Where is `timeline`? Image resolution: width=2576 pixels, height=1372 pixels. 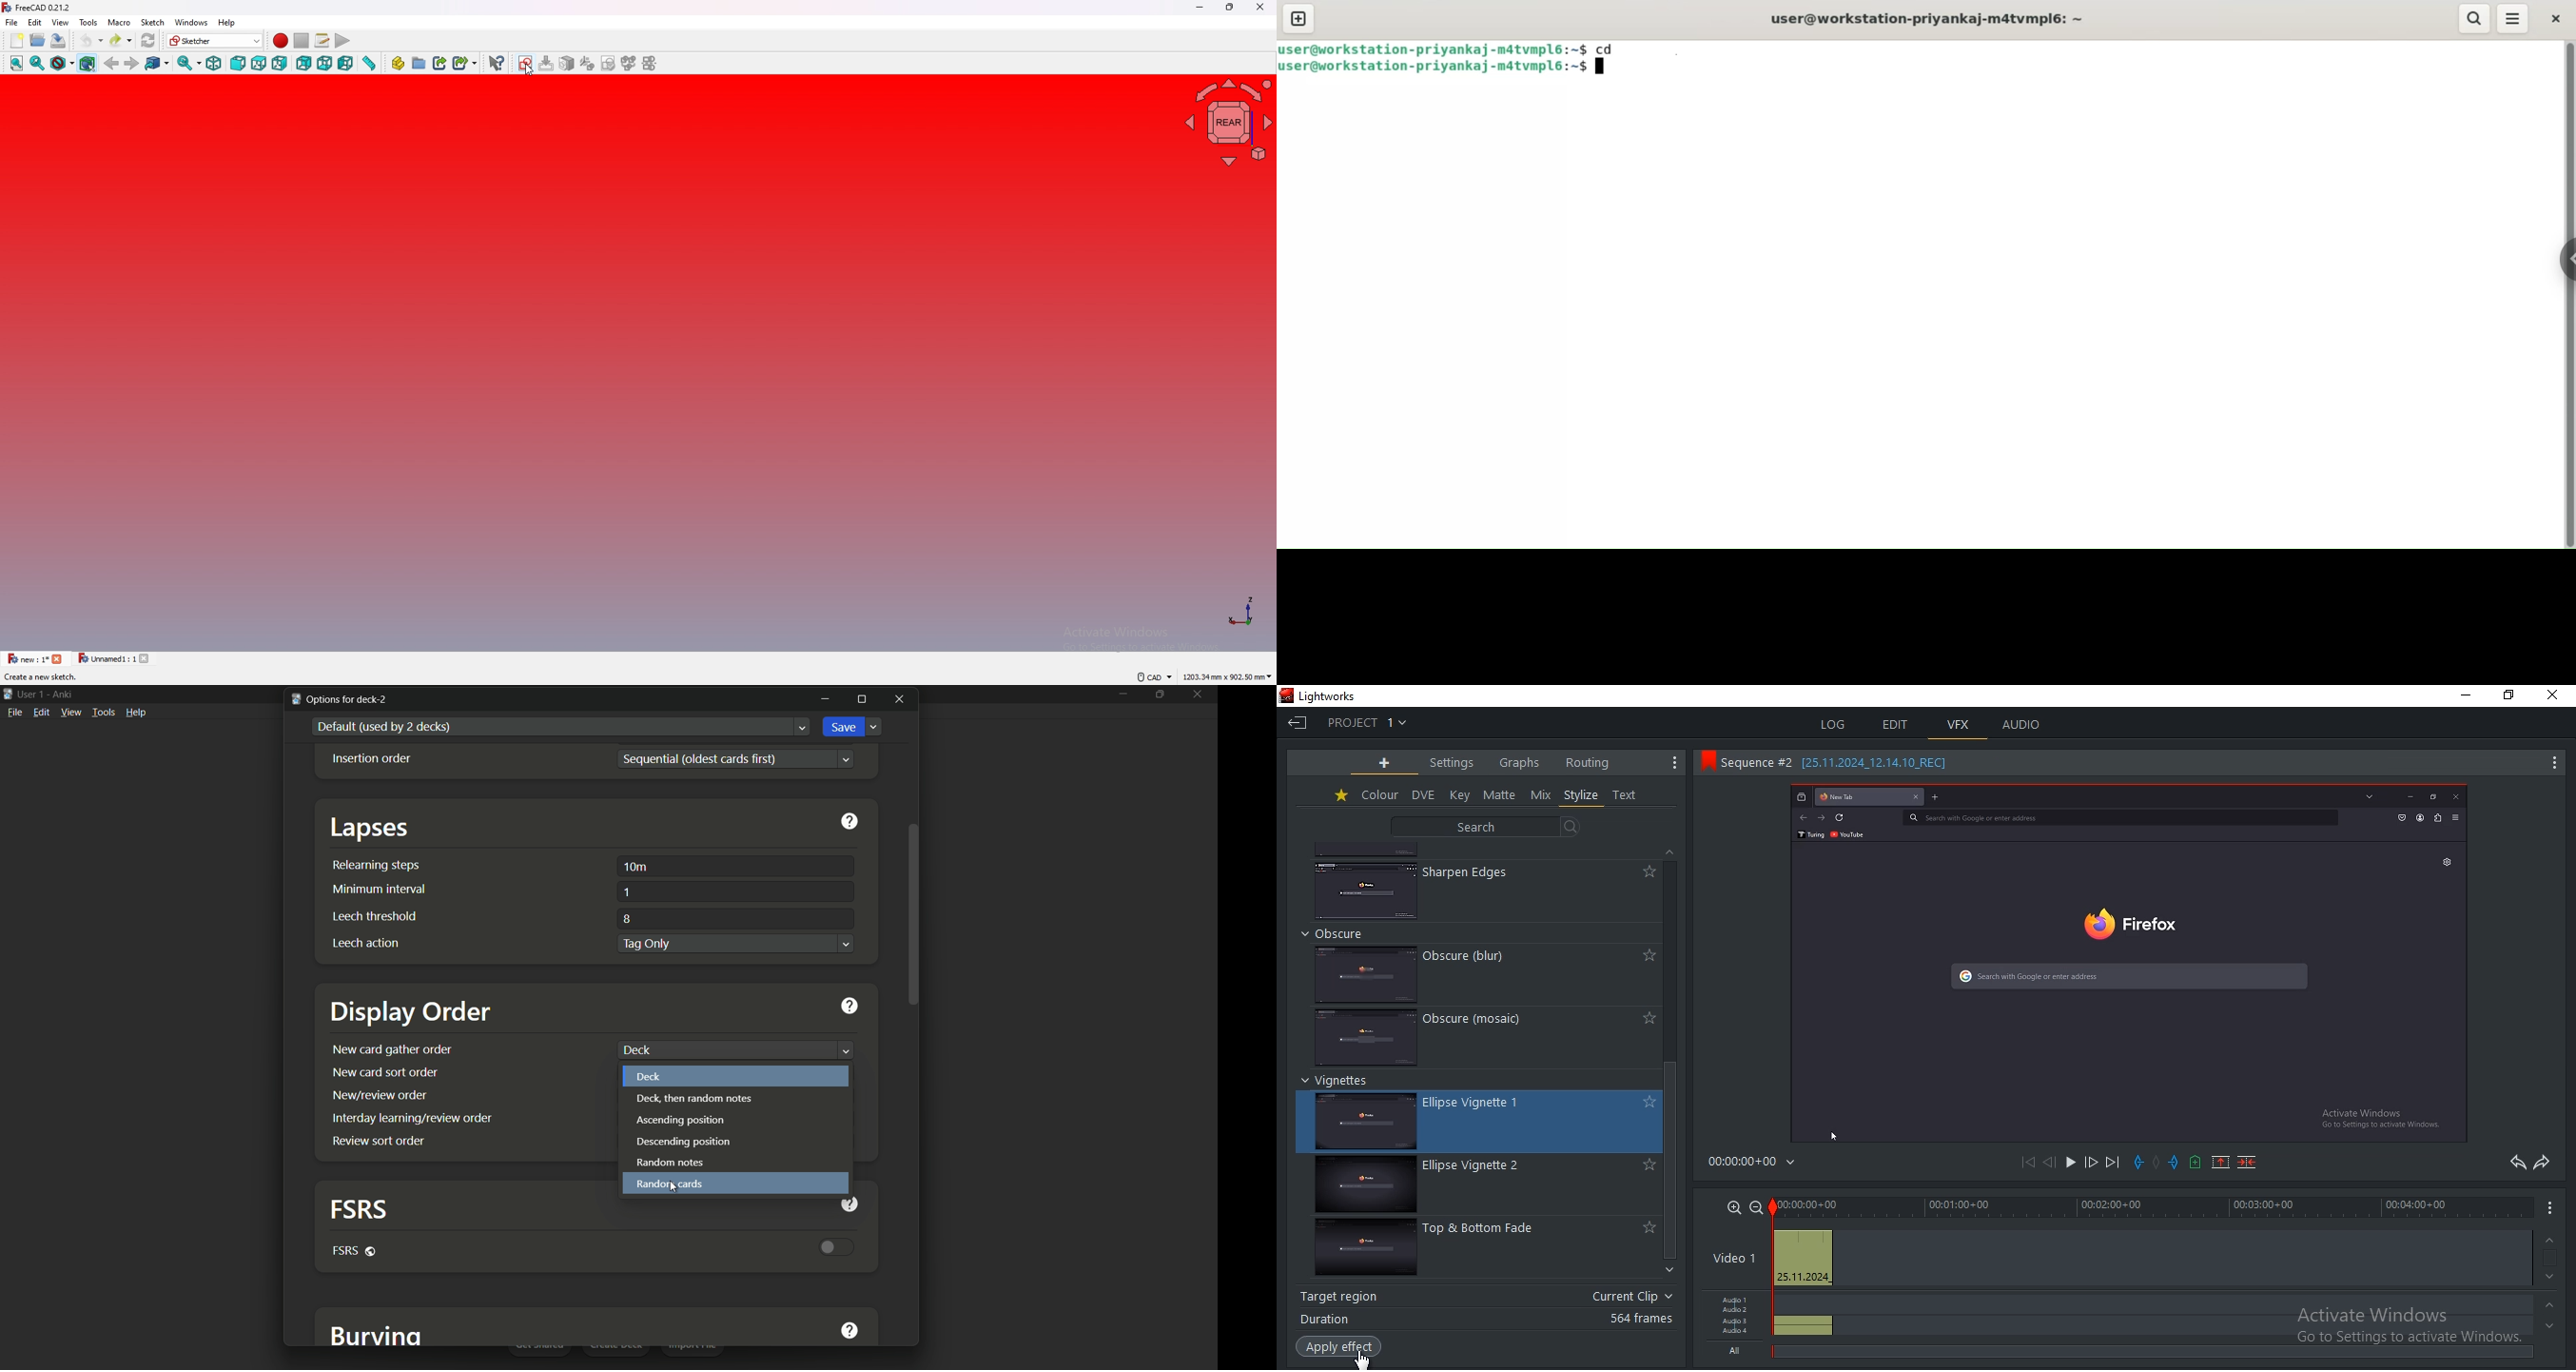
timeline is located at coordinates (2153, 1206).